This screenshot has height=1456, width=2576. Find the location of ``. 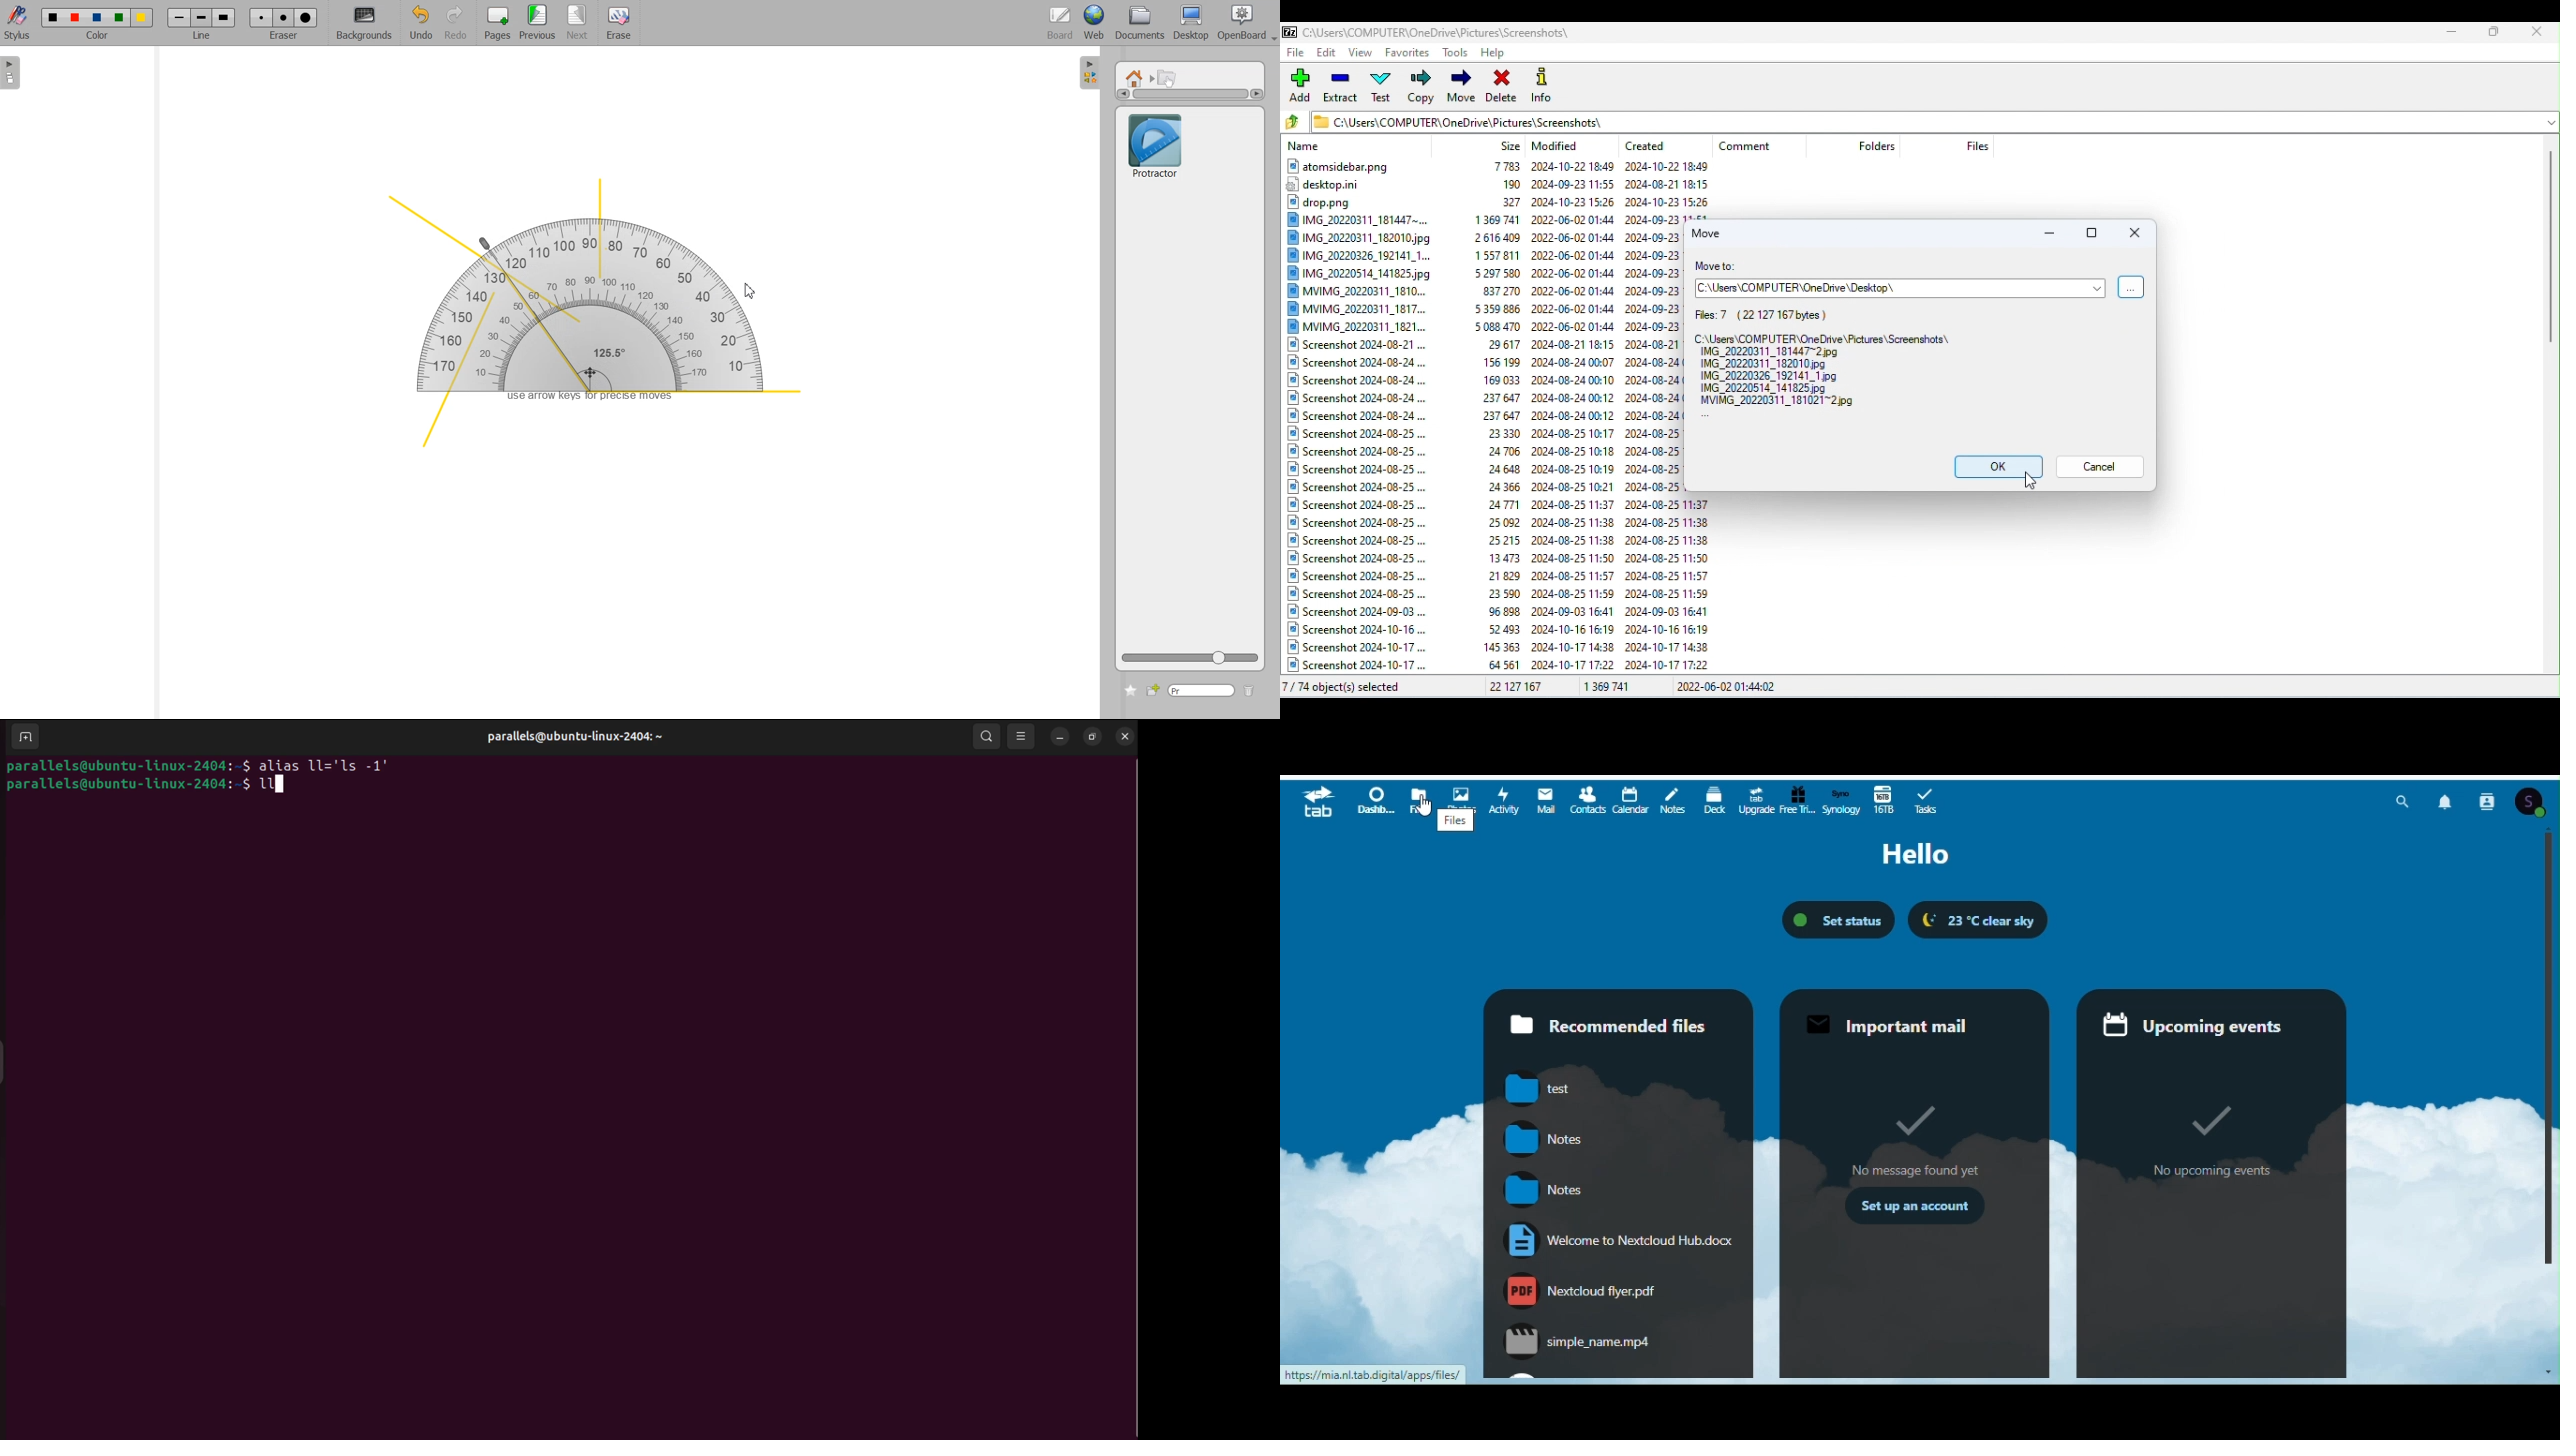

 is located at coordinates (1314, 804).